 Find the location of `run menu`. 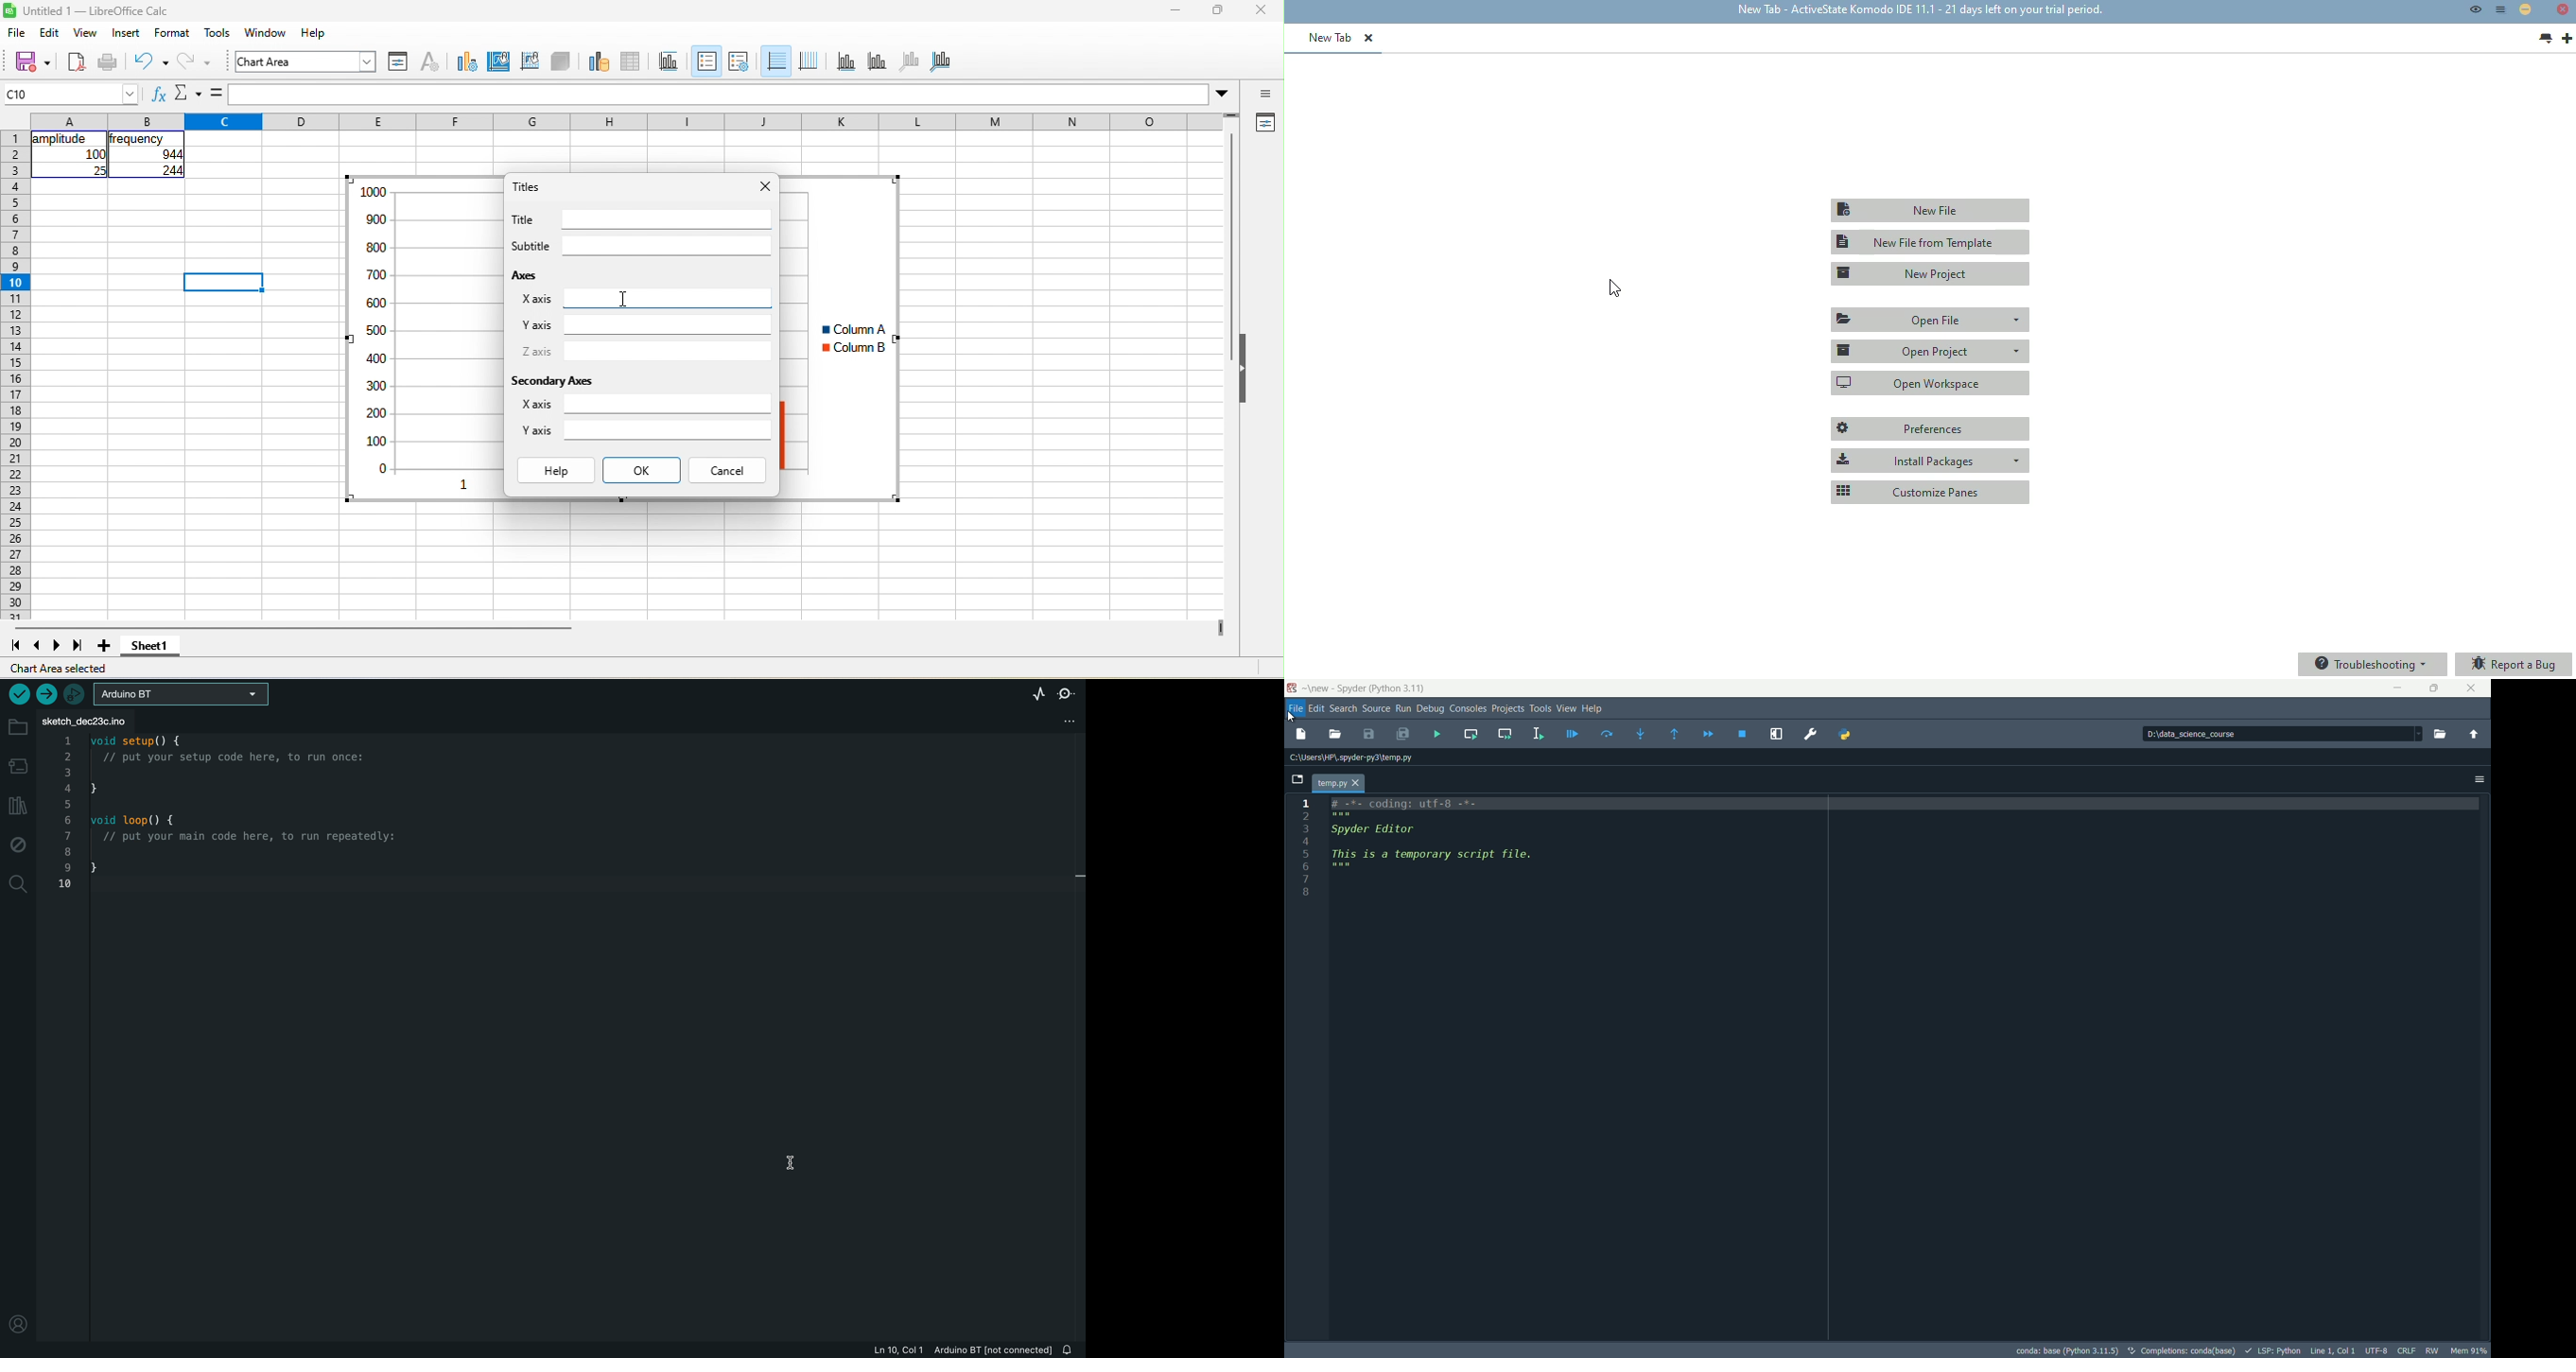

run menu is located at coordinates (1402, 709).